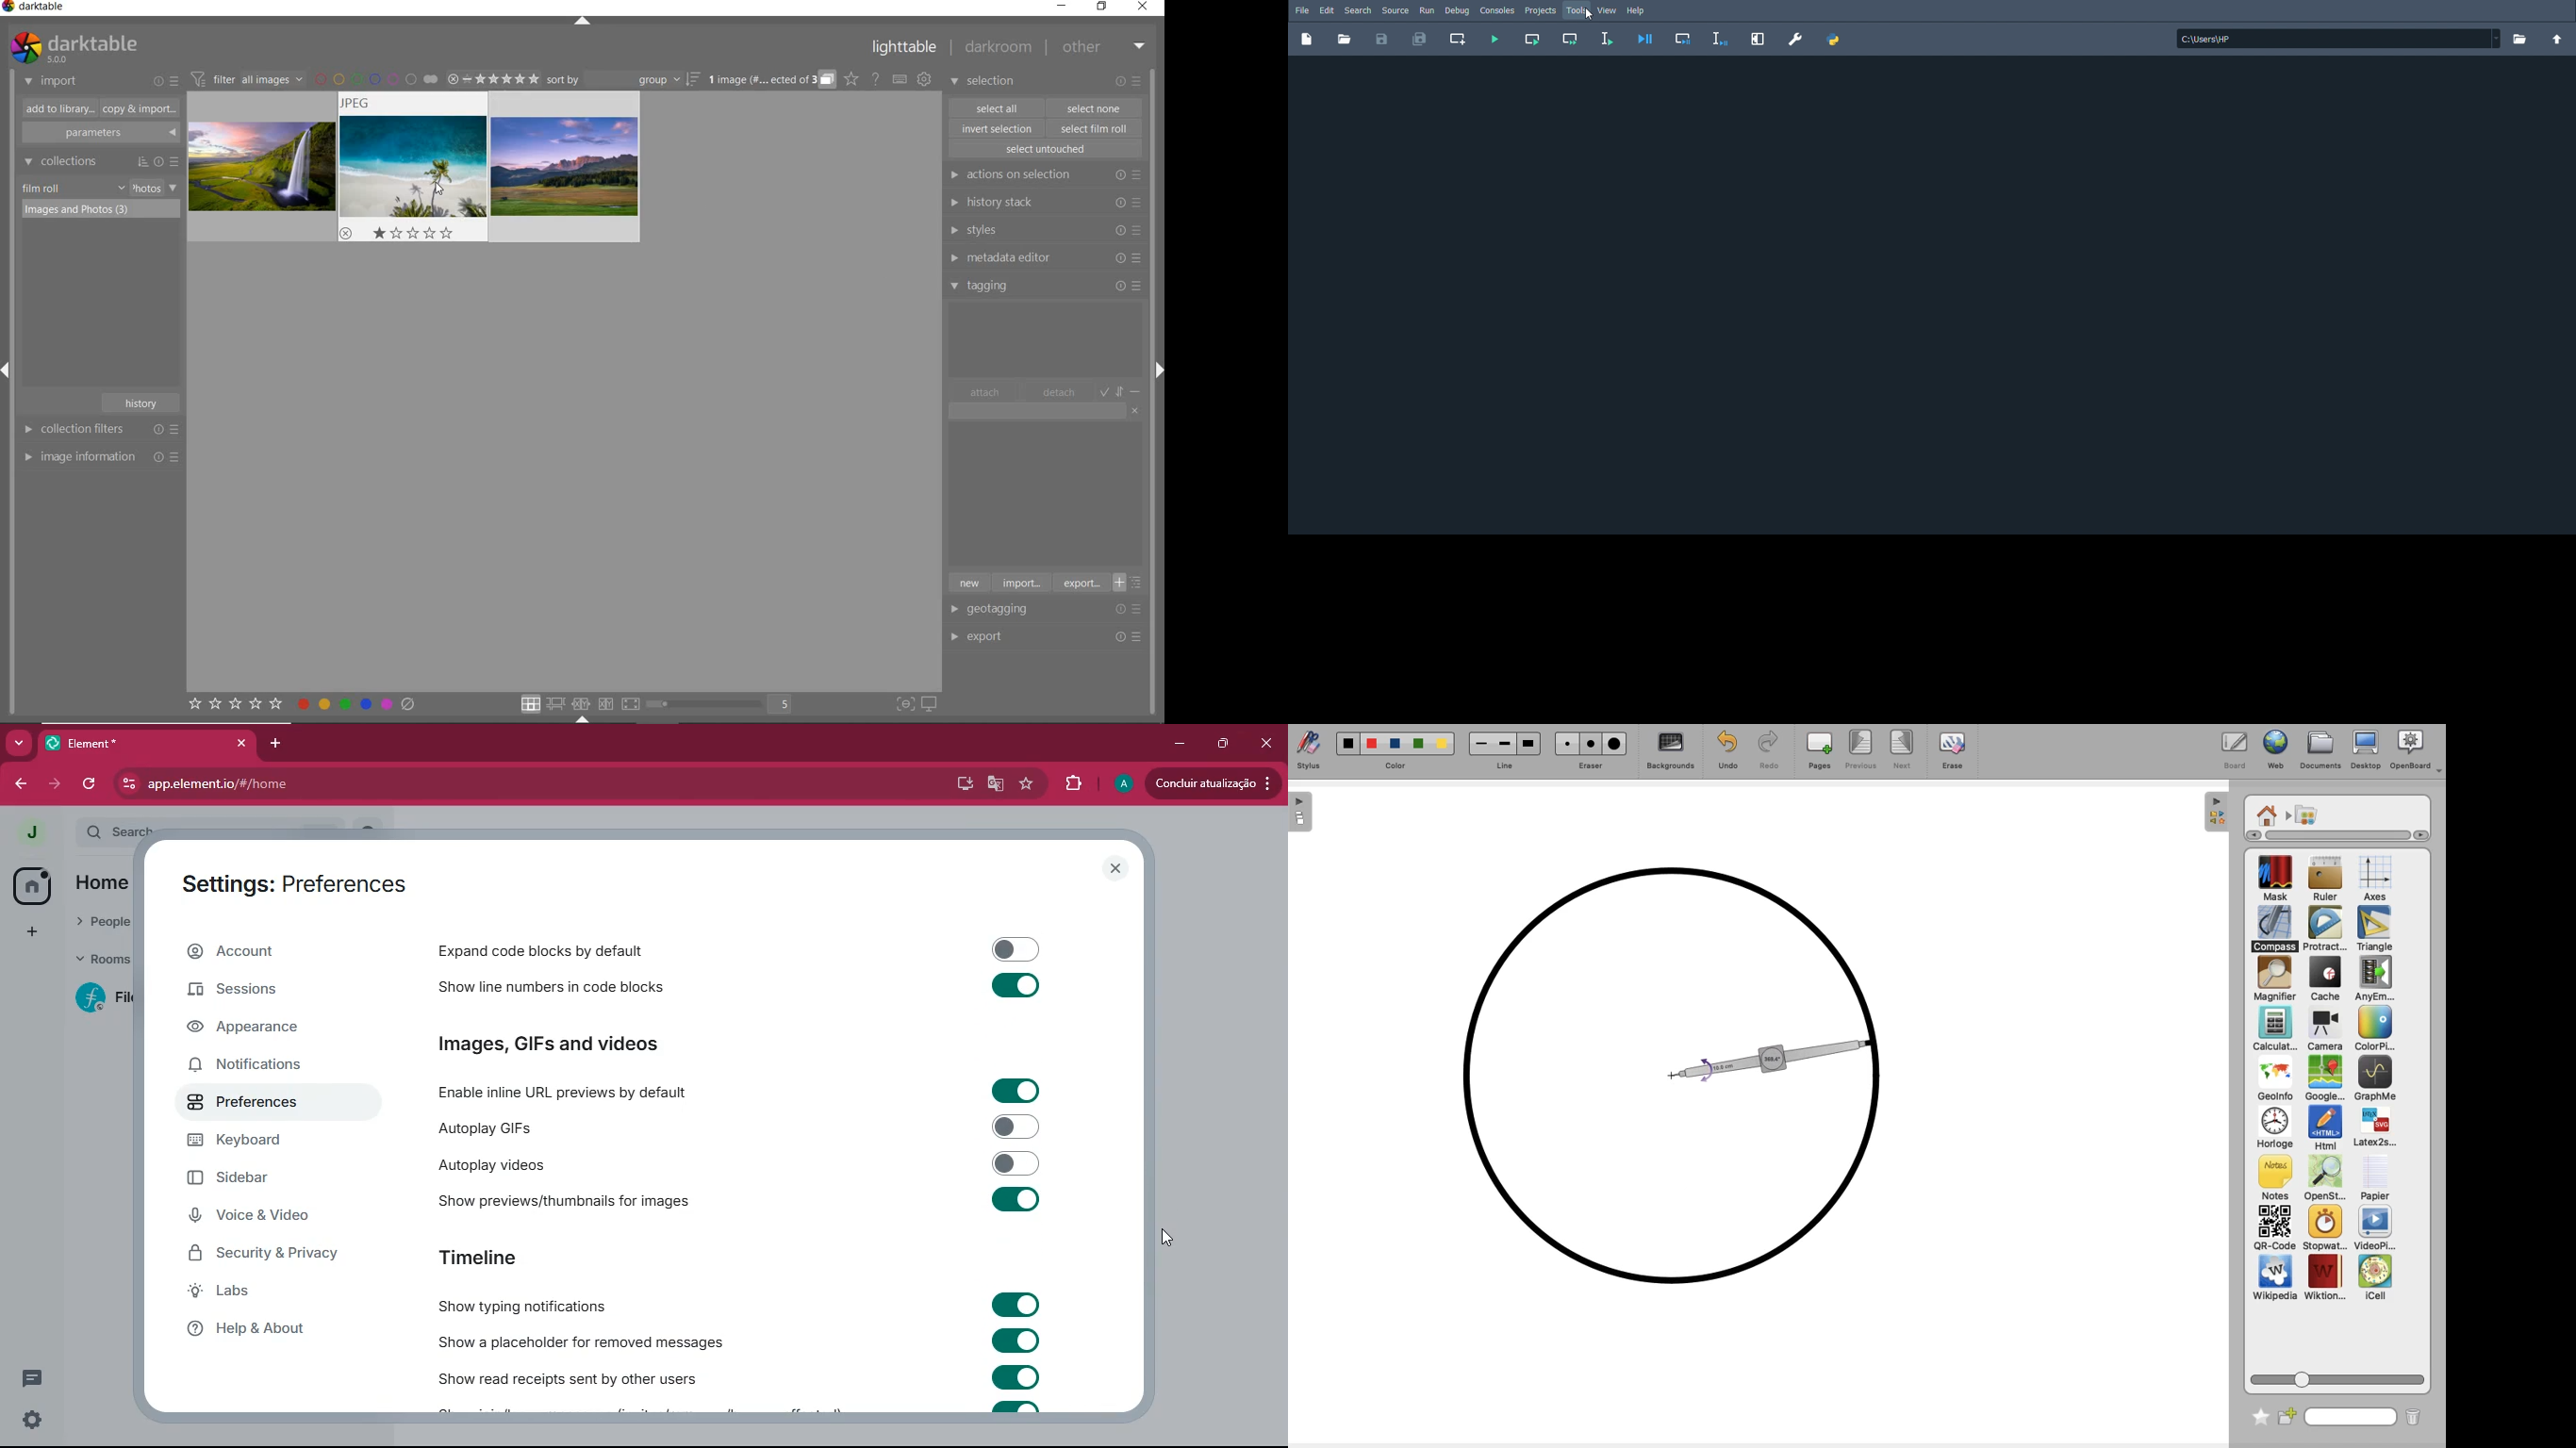 The height and width of the screenshot is (1456, 2576). I want to click on toggle on/off, so click(1017, 949).